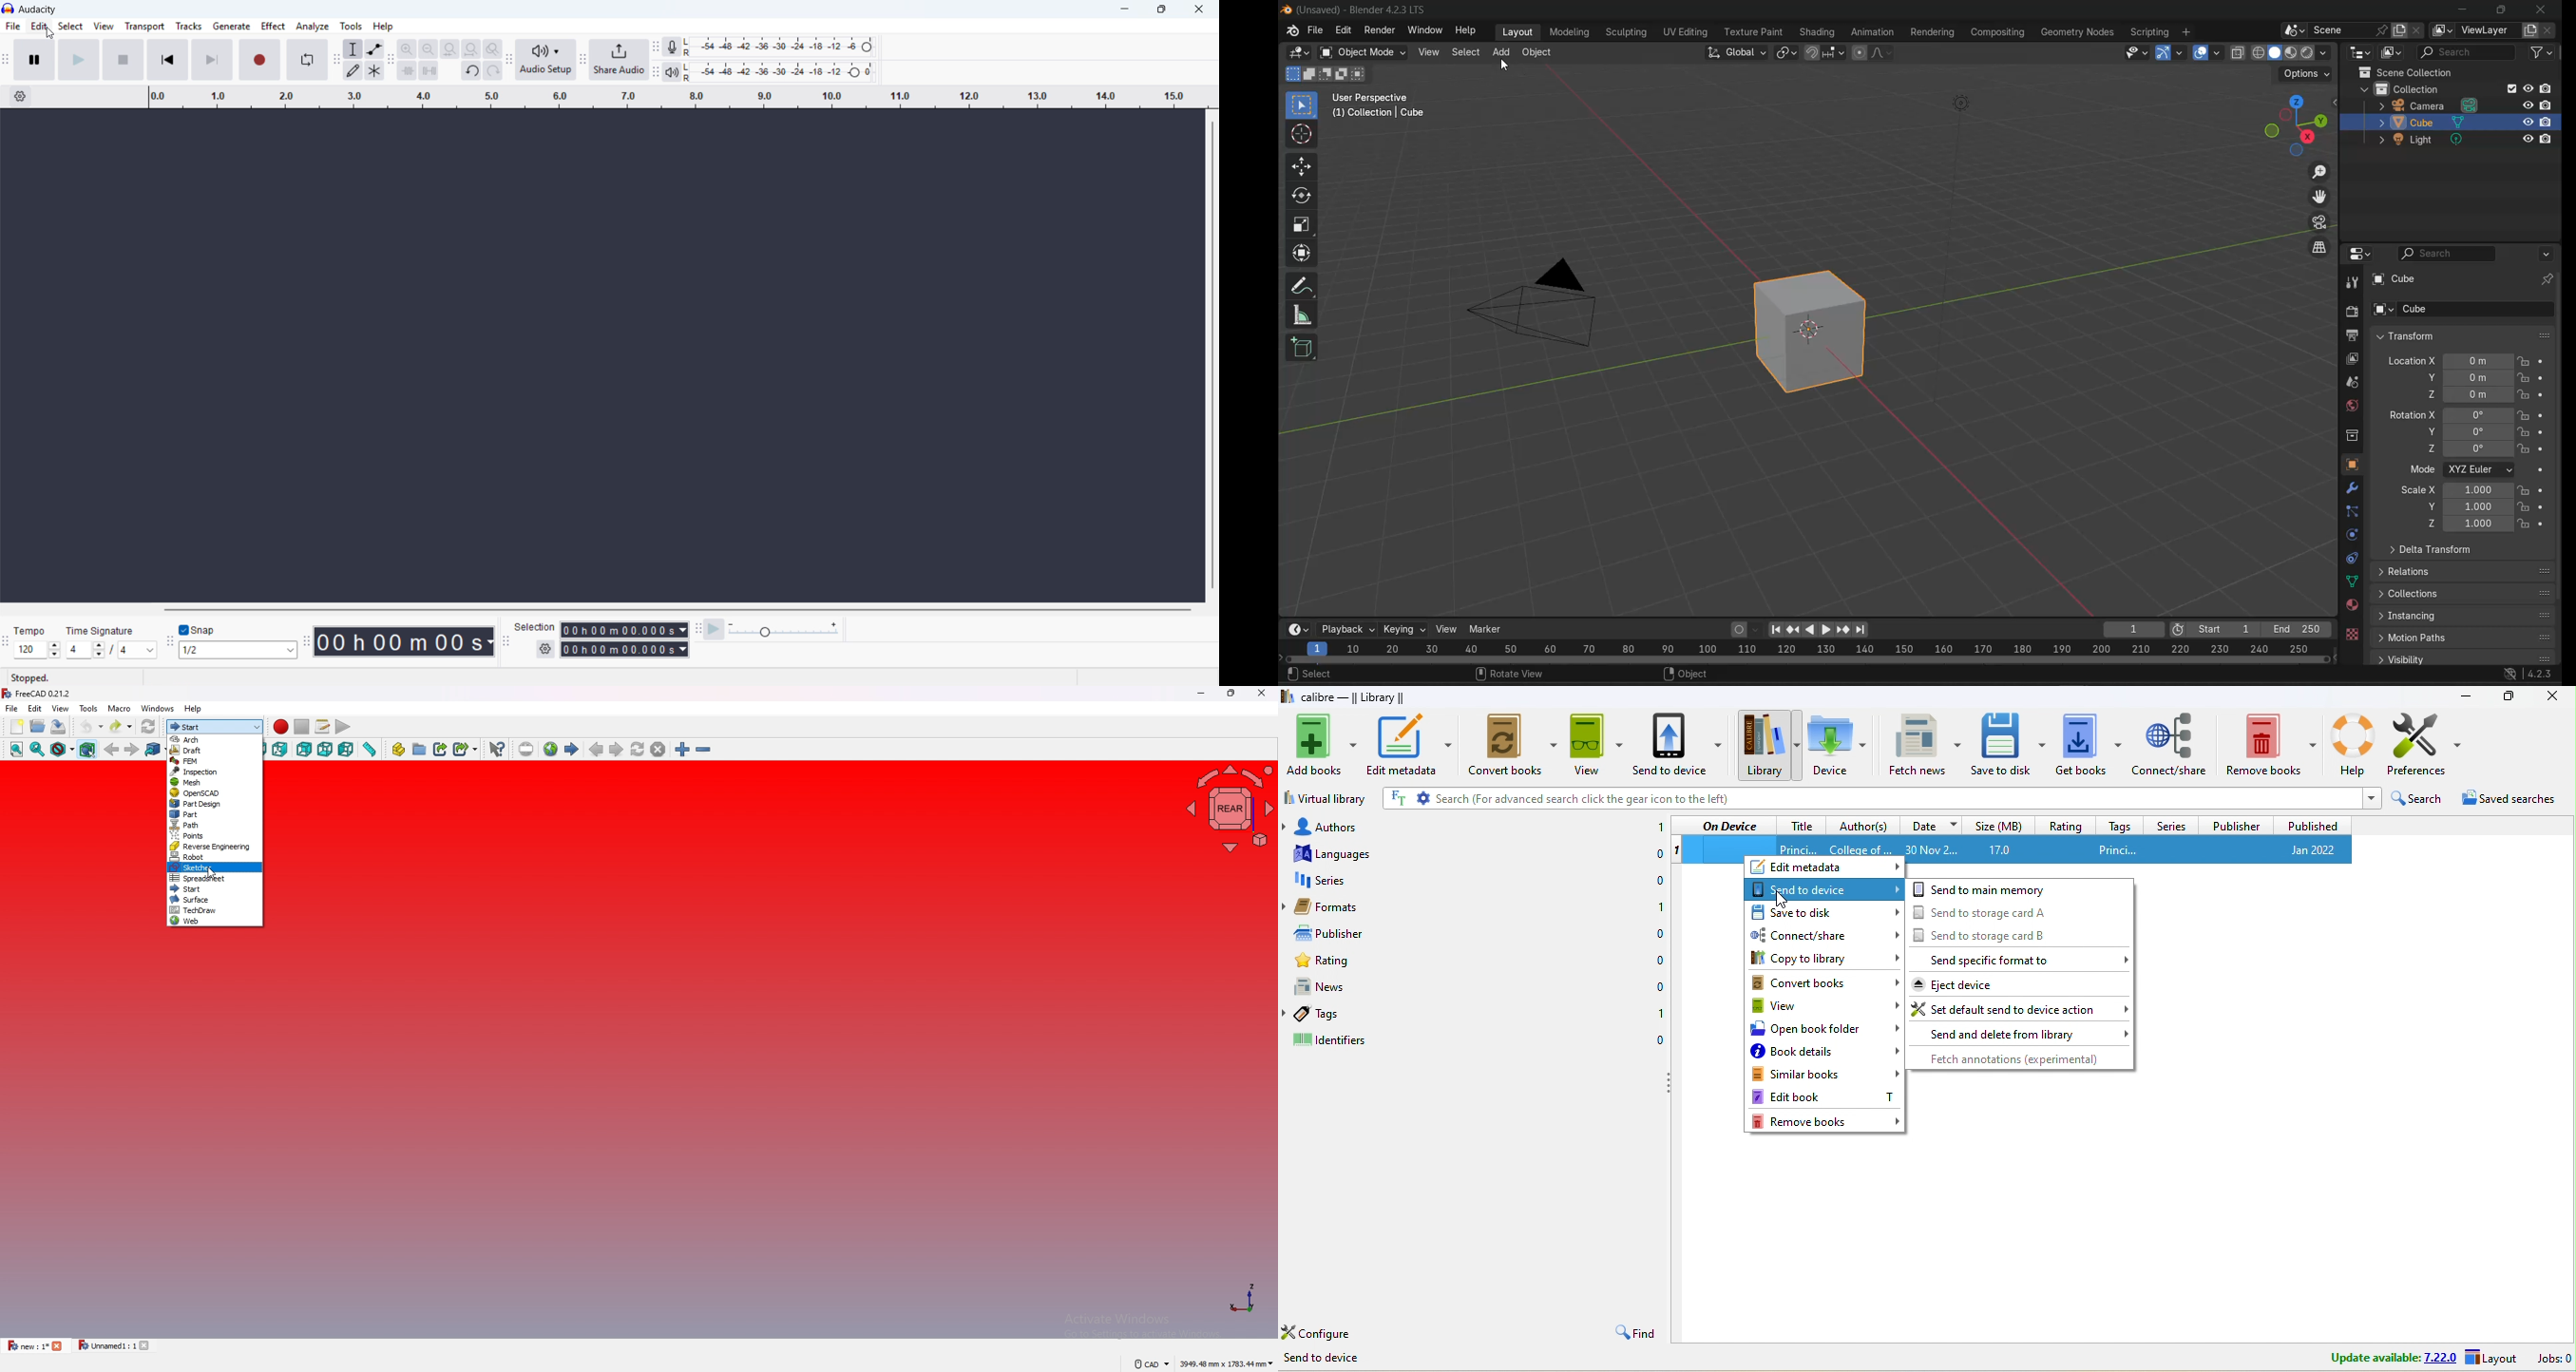  What do you see at coordinates (2294, 30) in the screenshot?
I see `browse scene to be linked` at bounding box center [2294, 30].